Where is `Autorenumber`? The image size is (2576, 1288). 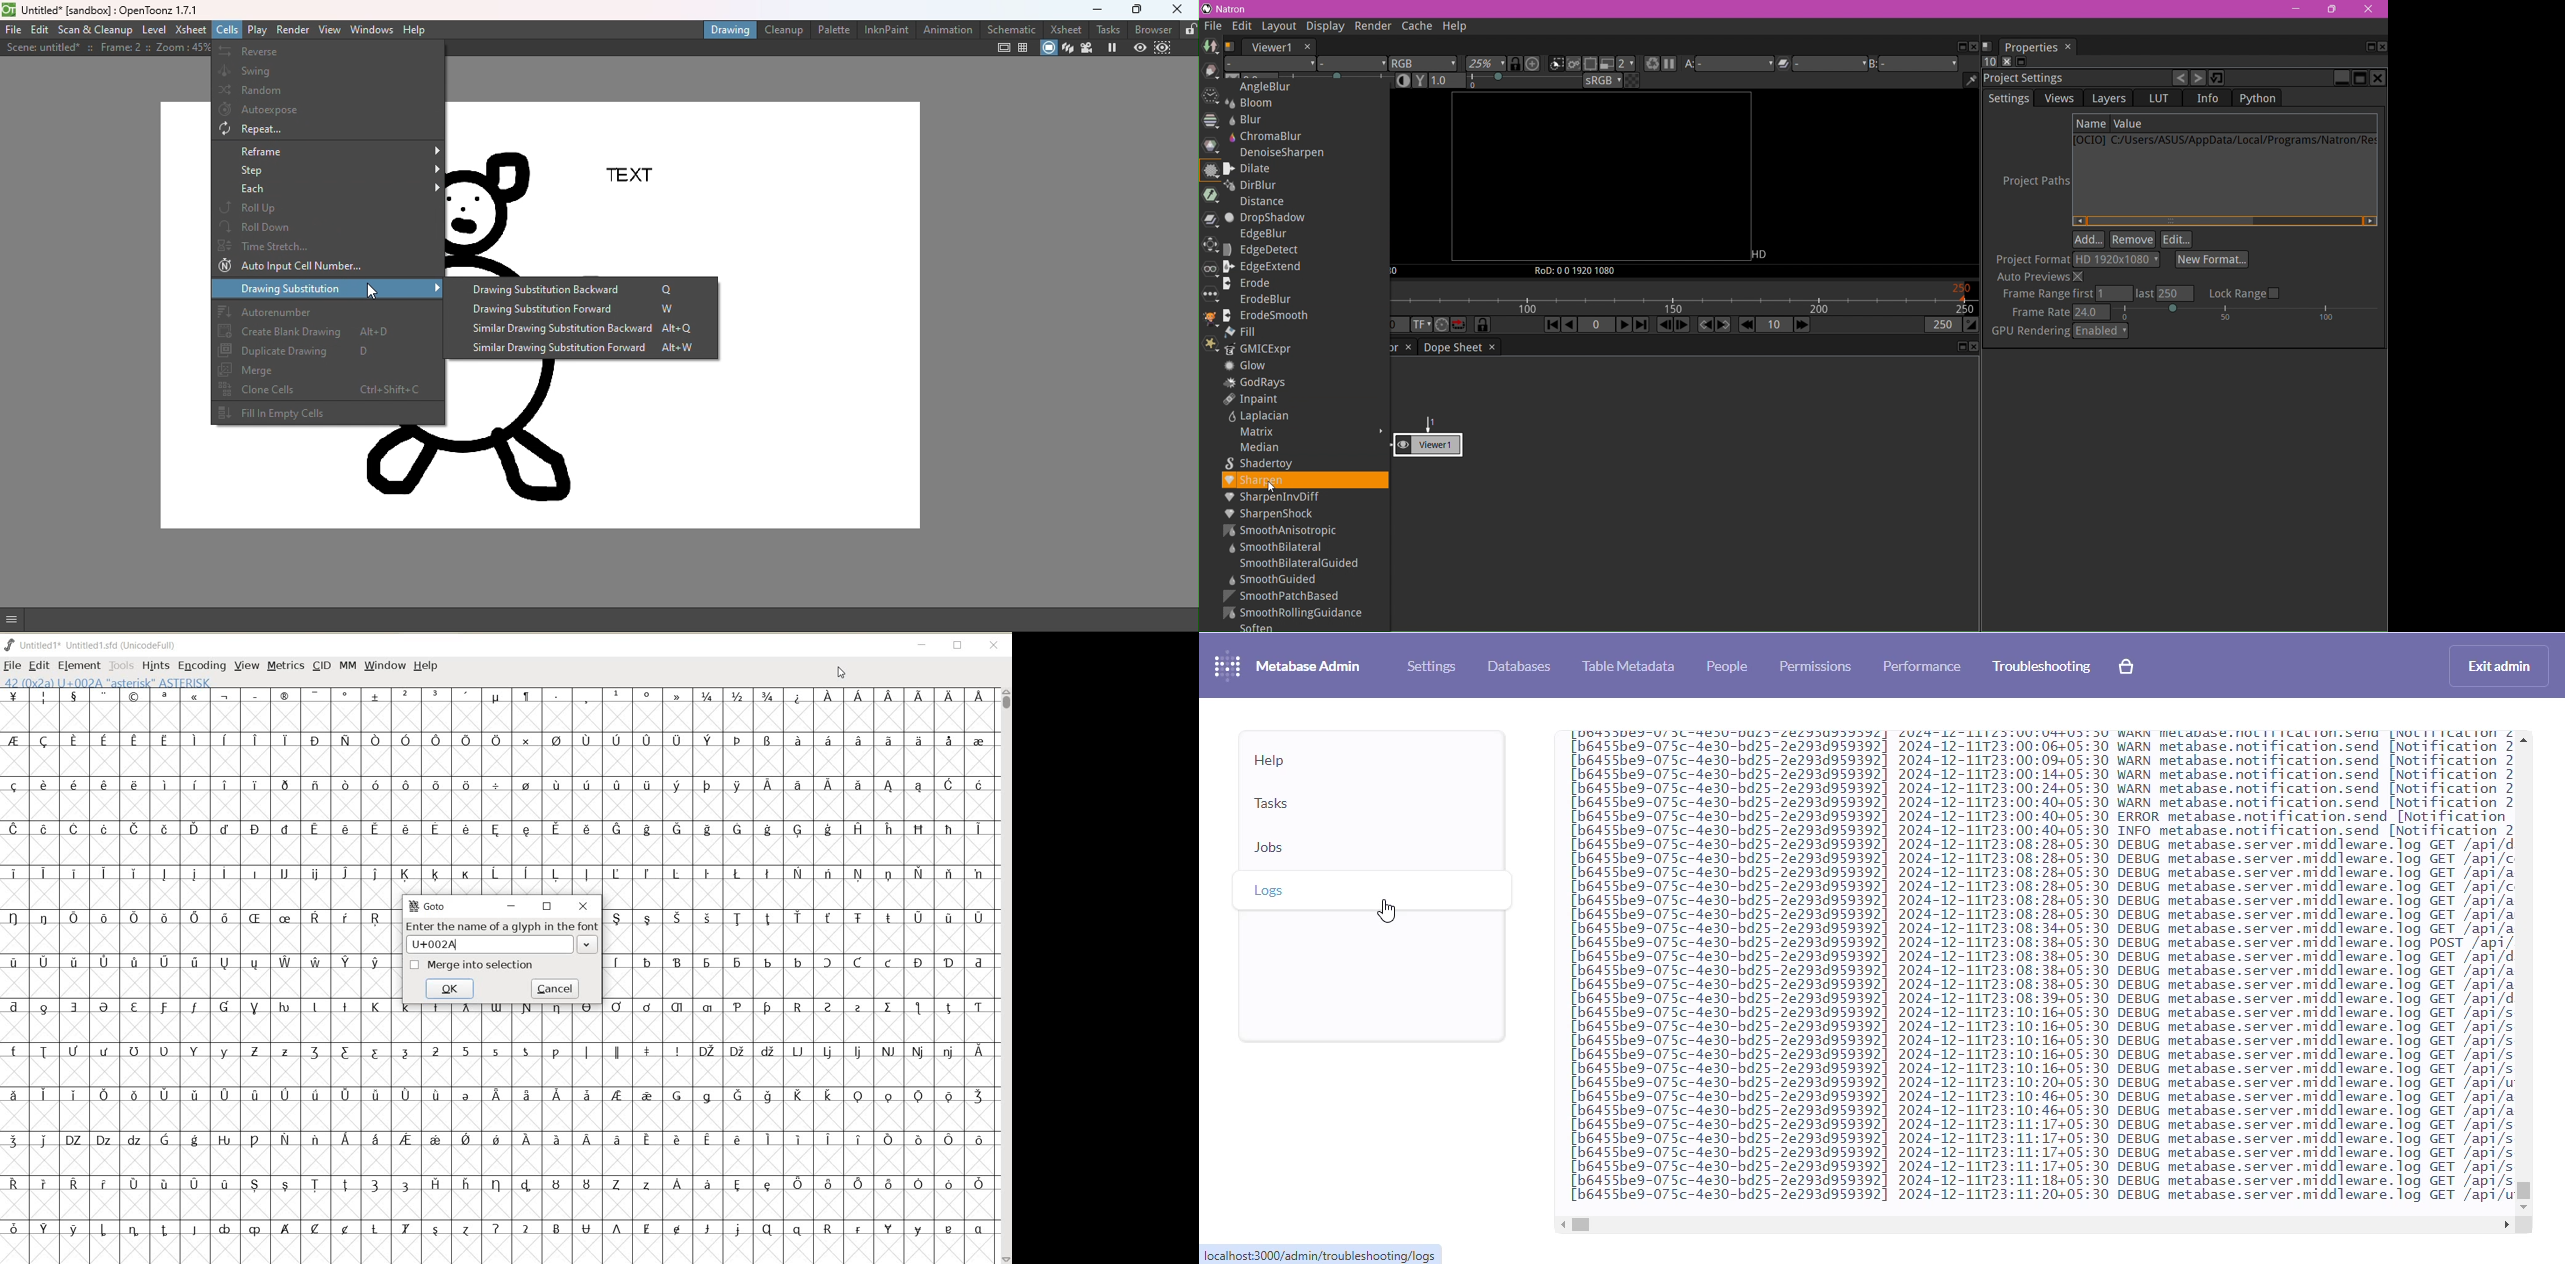 Autorenumber is located at coordinates (328, 312).